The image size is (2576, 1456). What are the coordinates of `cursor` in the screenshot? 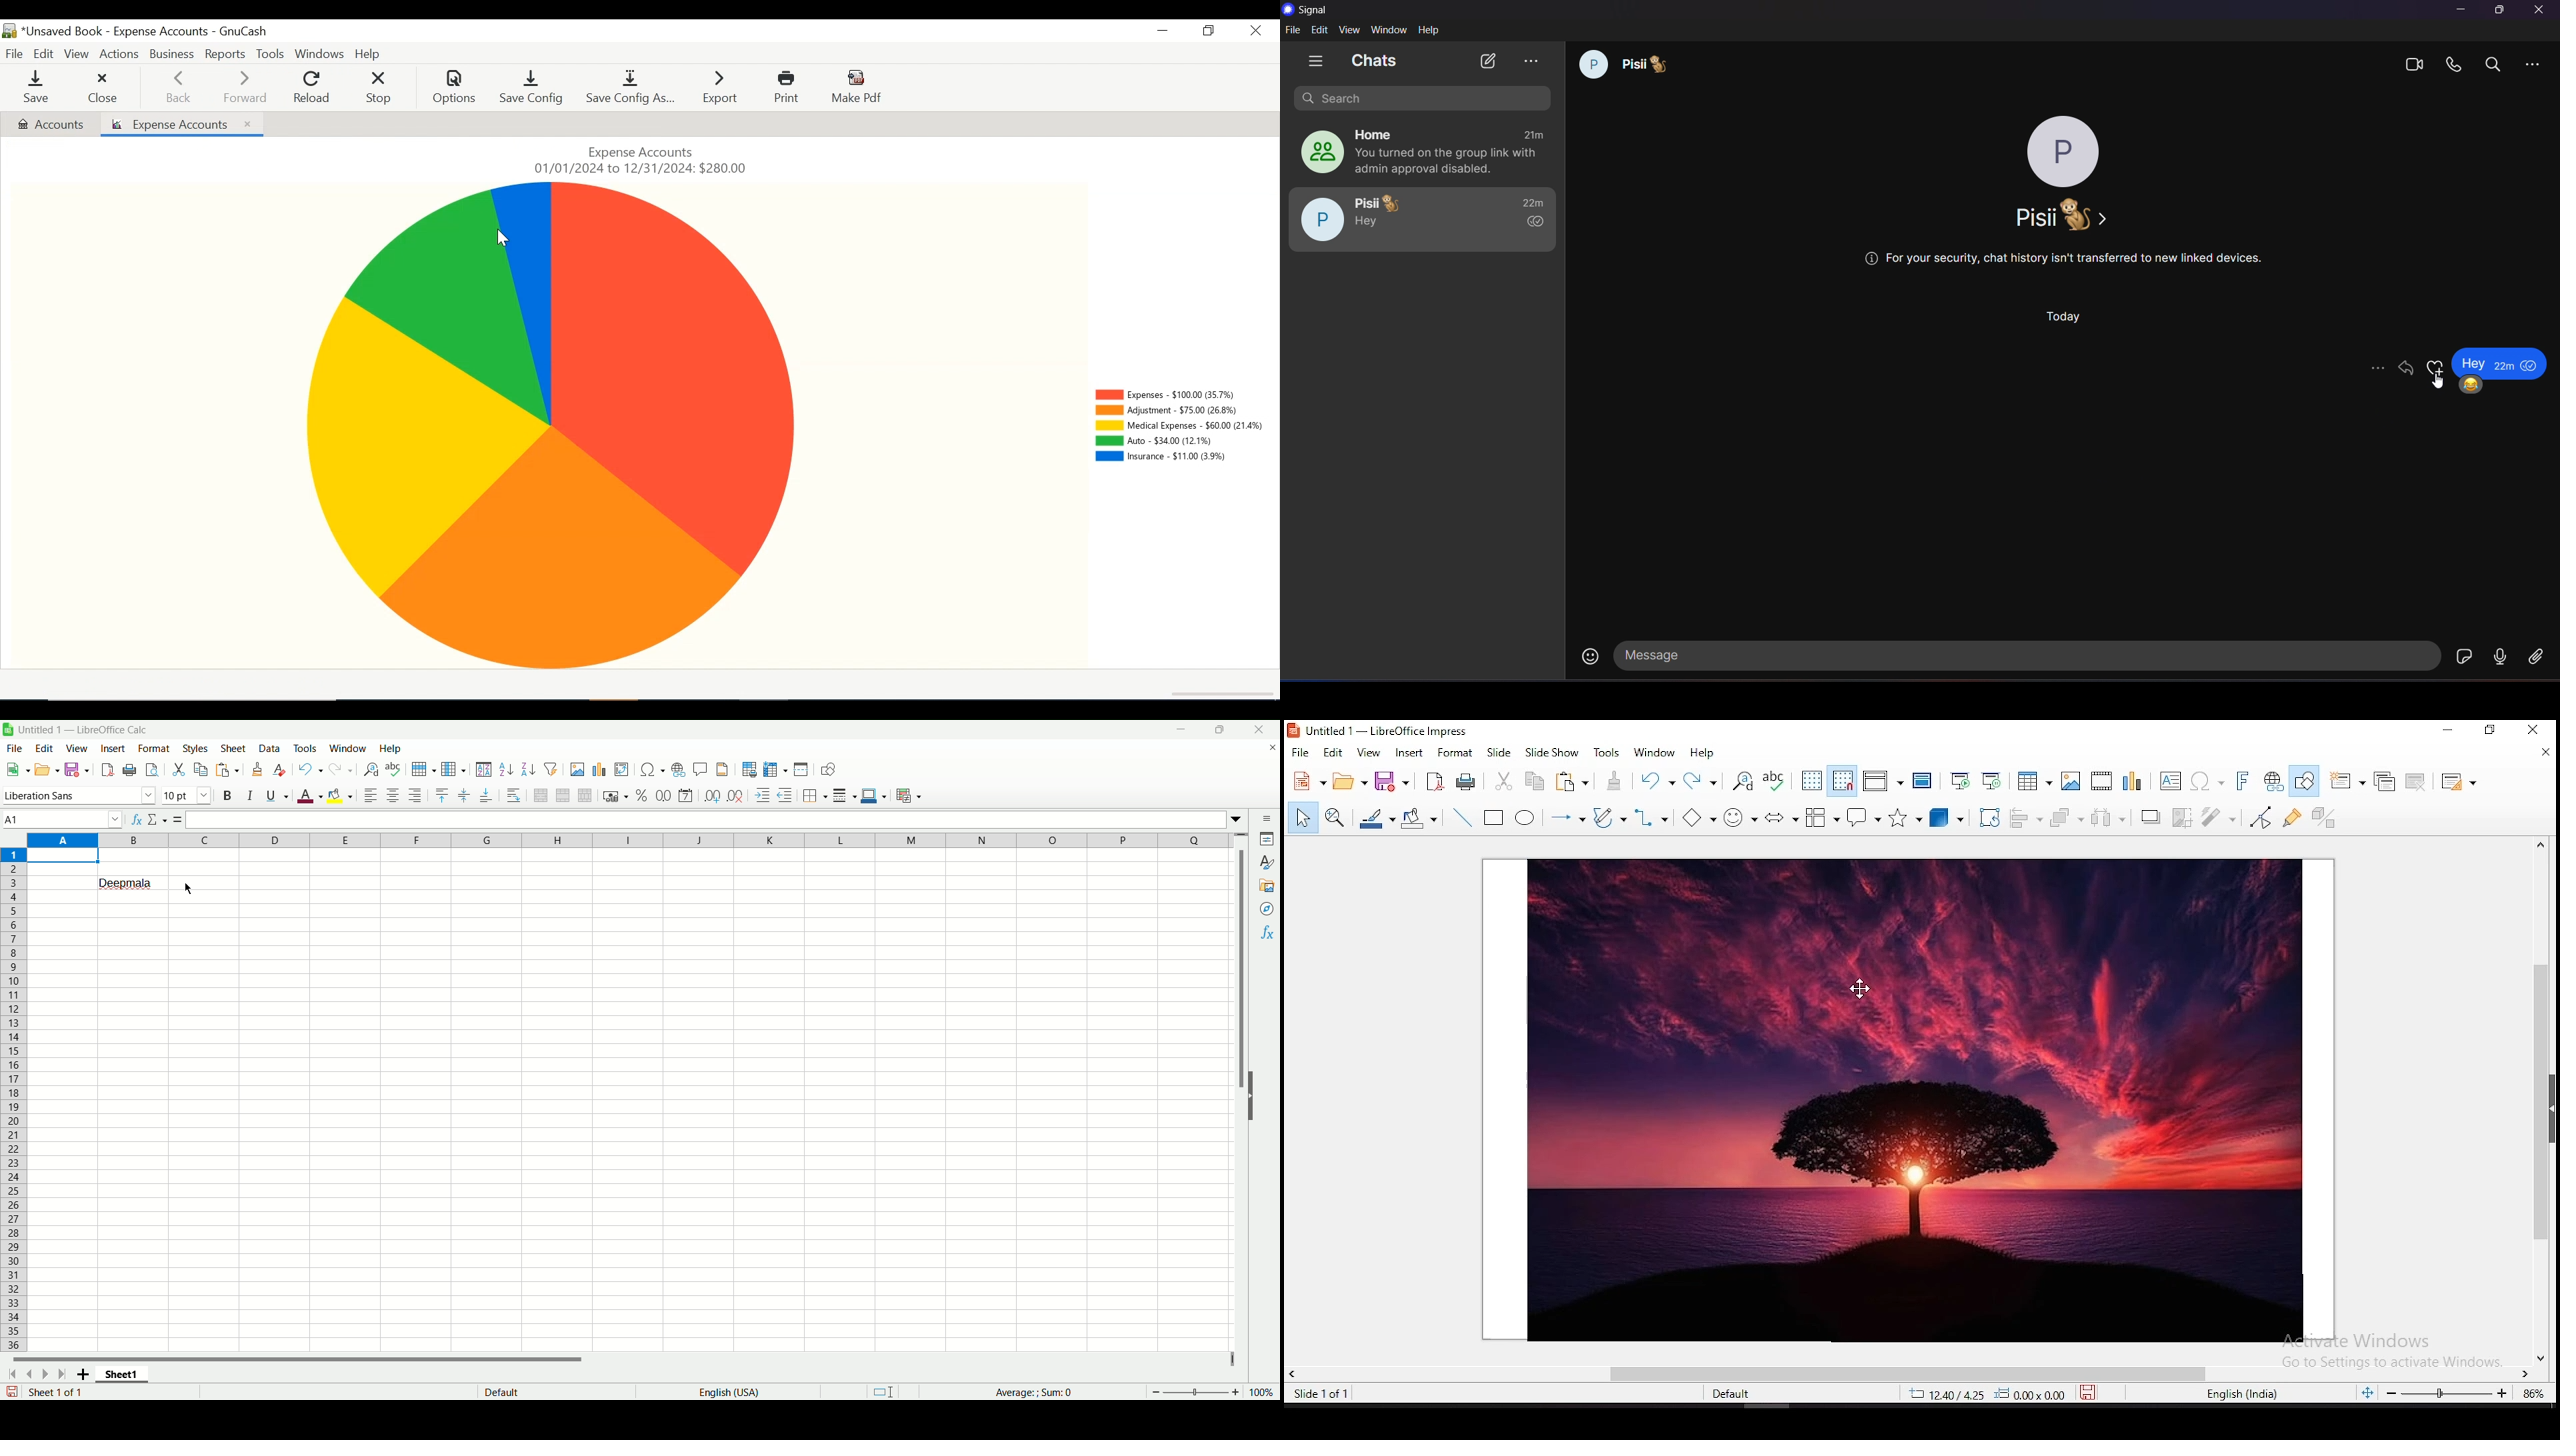 It's located at (503, 239).